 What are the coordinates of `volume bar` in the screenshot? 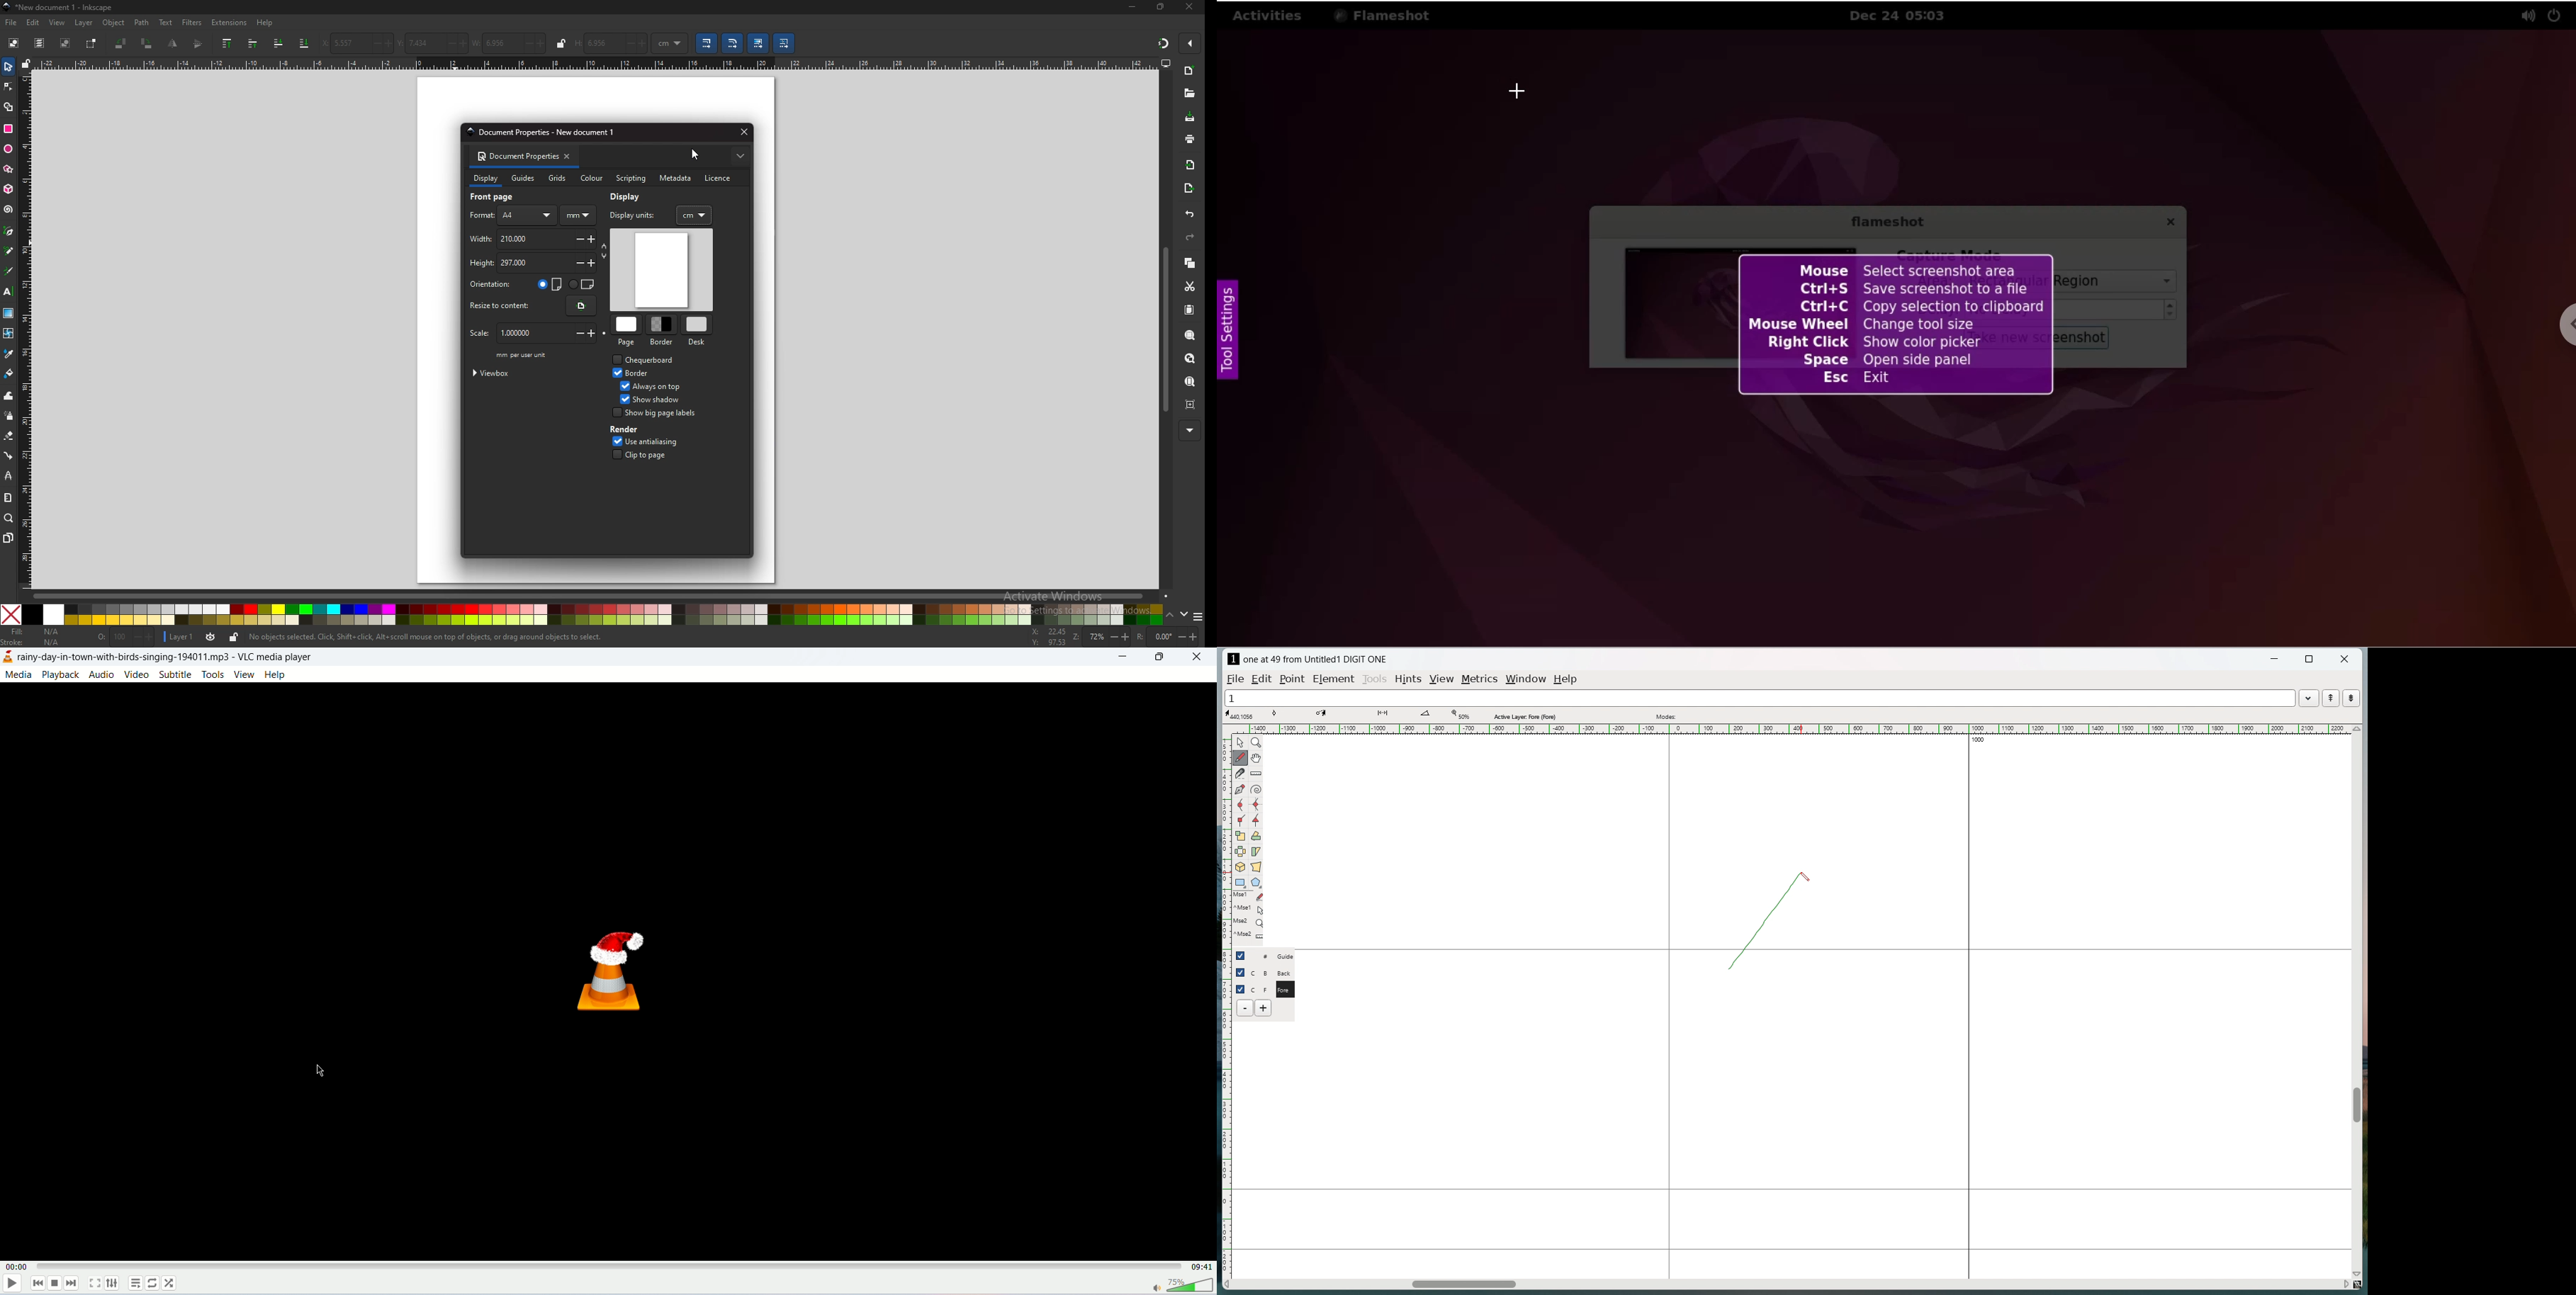 It's located at (1179, 1286).